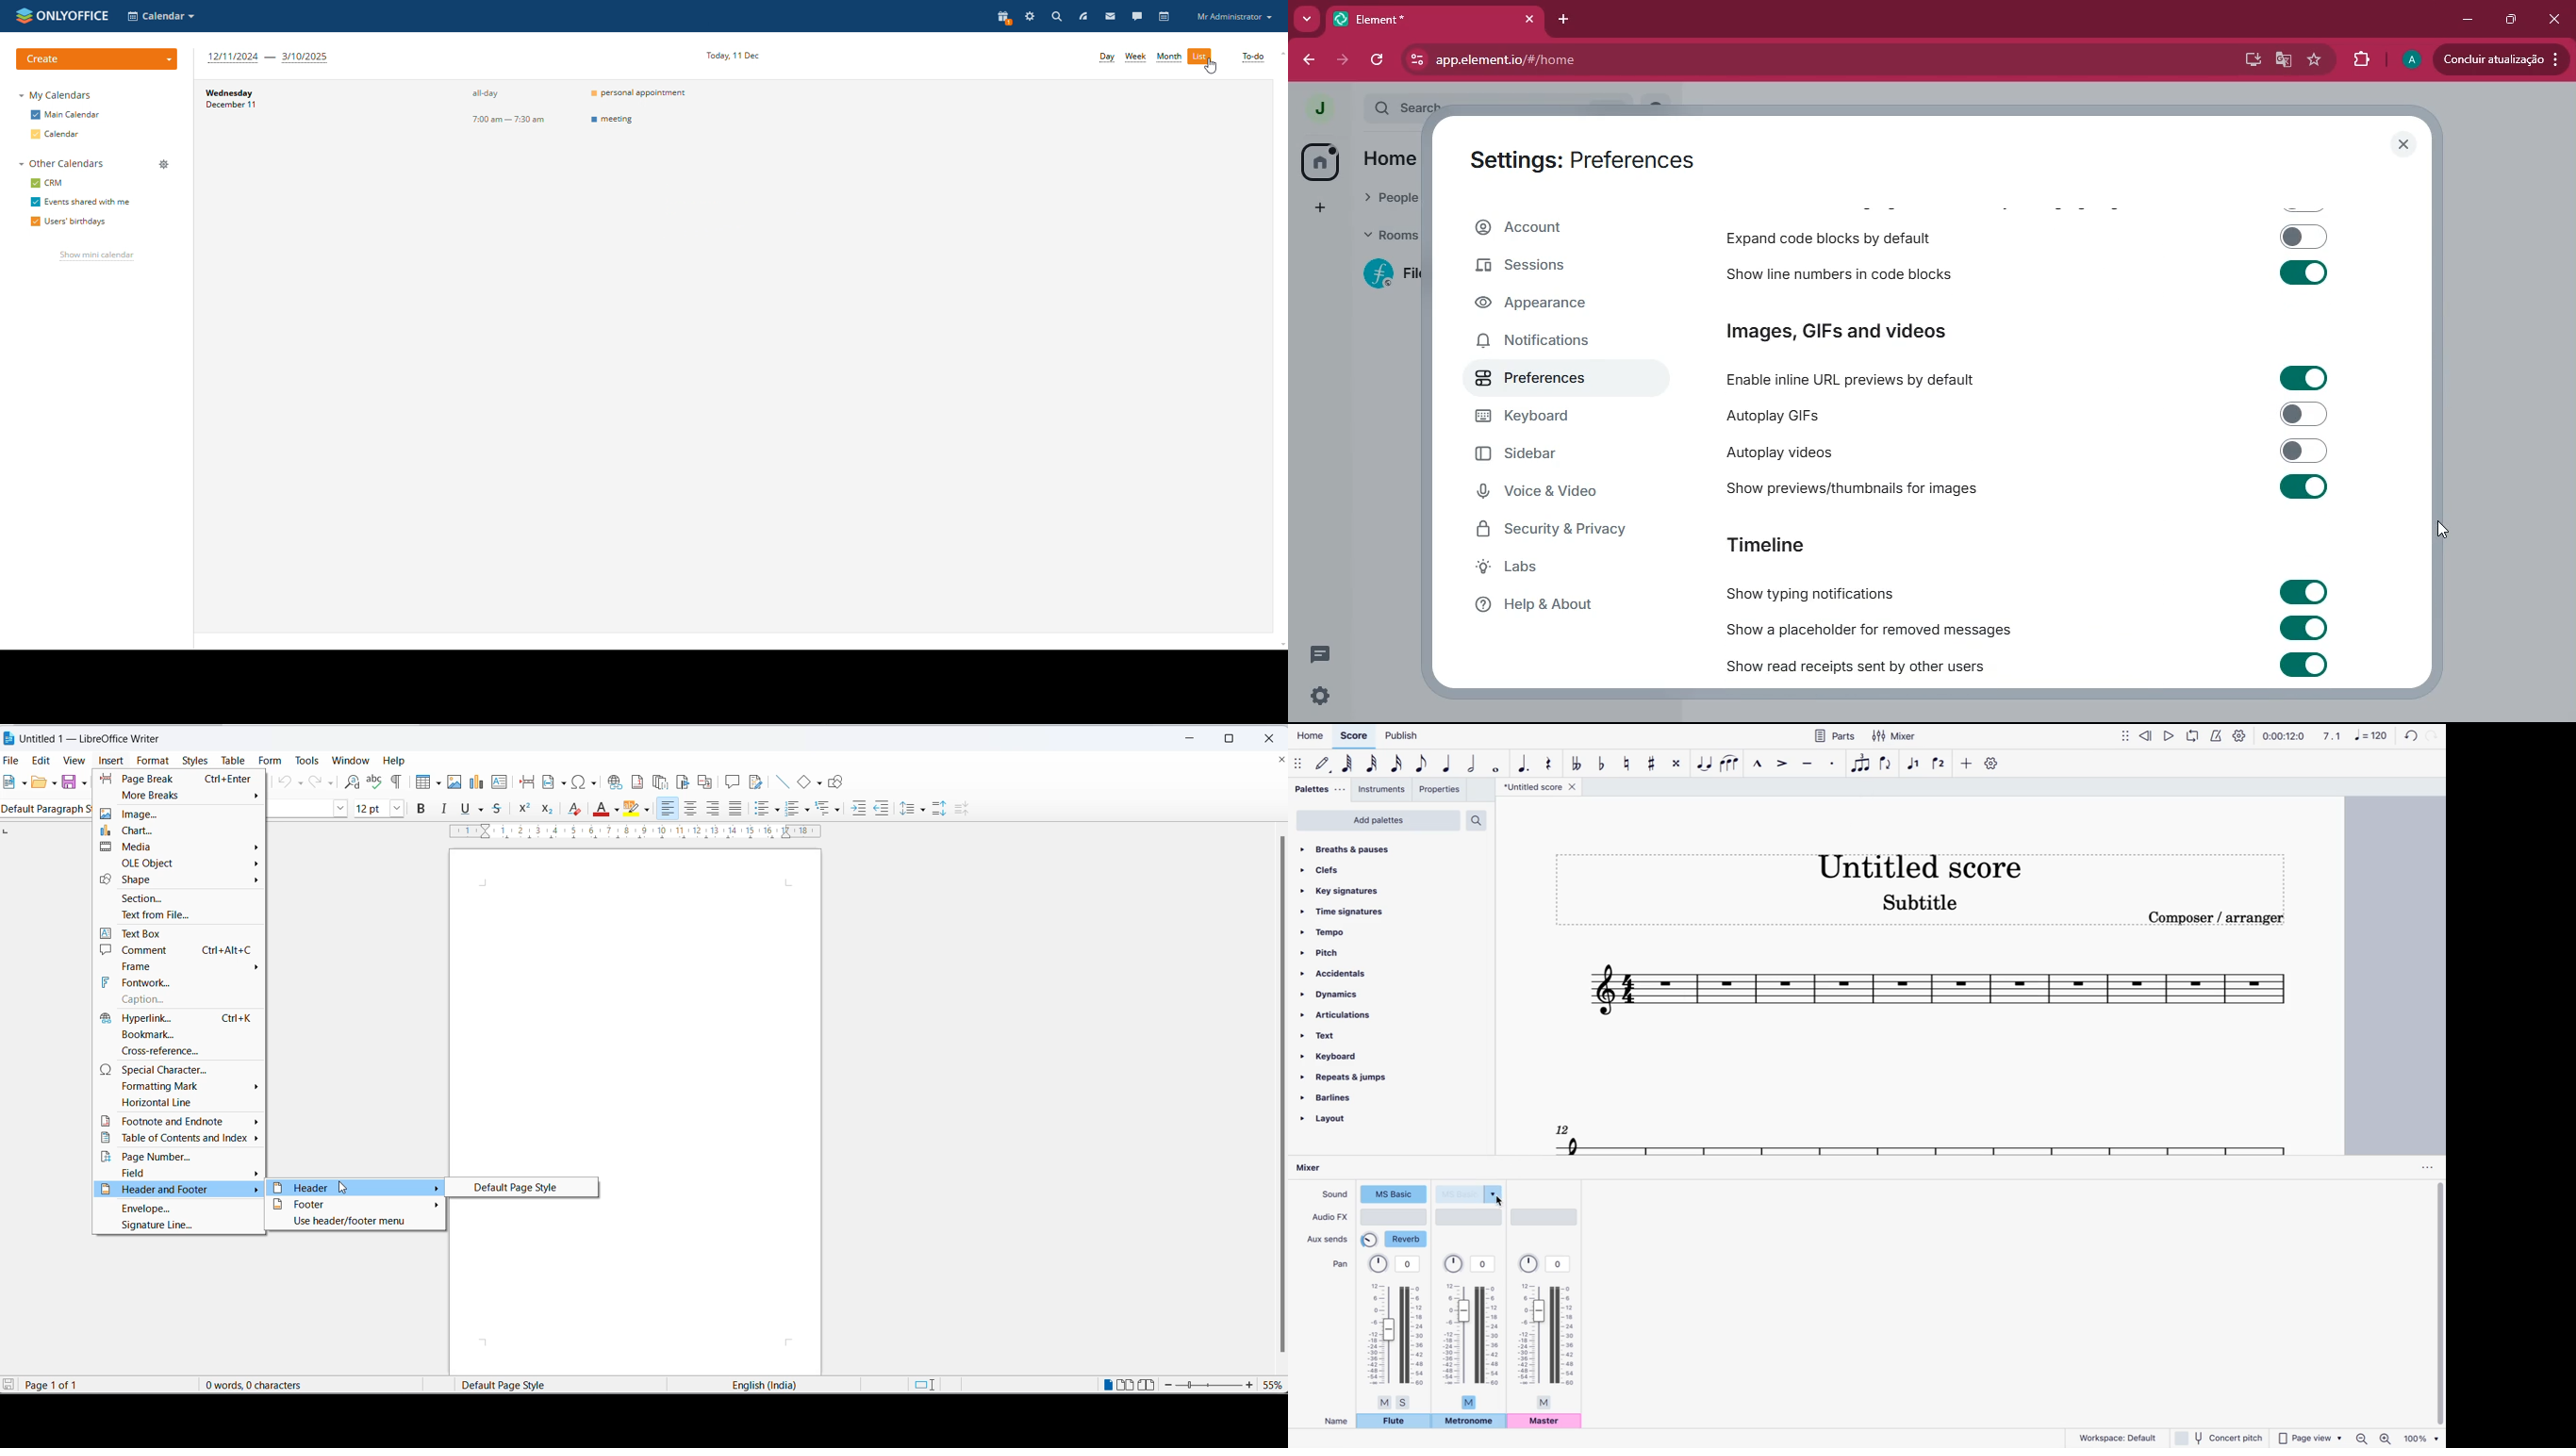  Describe the element at coordinates (1317, 209) in the screenshot. I see `add` at that location.